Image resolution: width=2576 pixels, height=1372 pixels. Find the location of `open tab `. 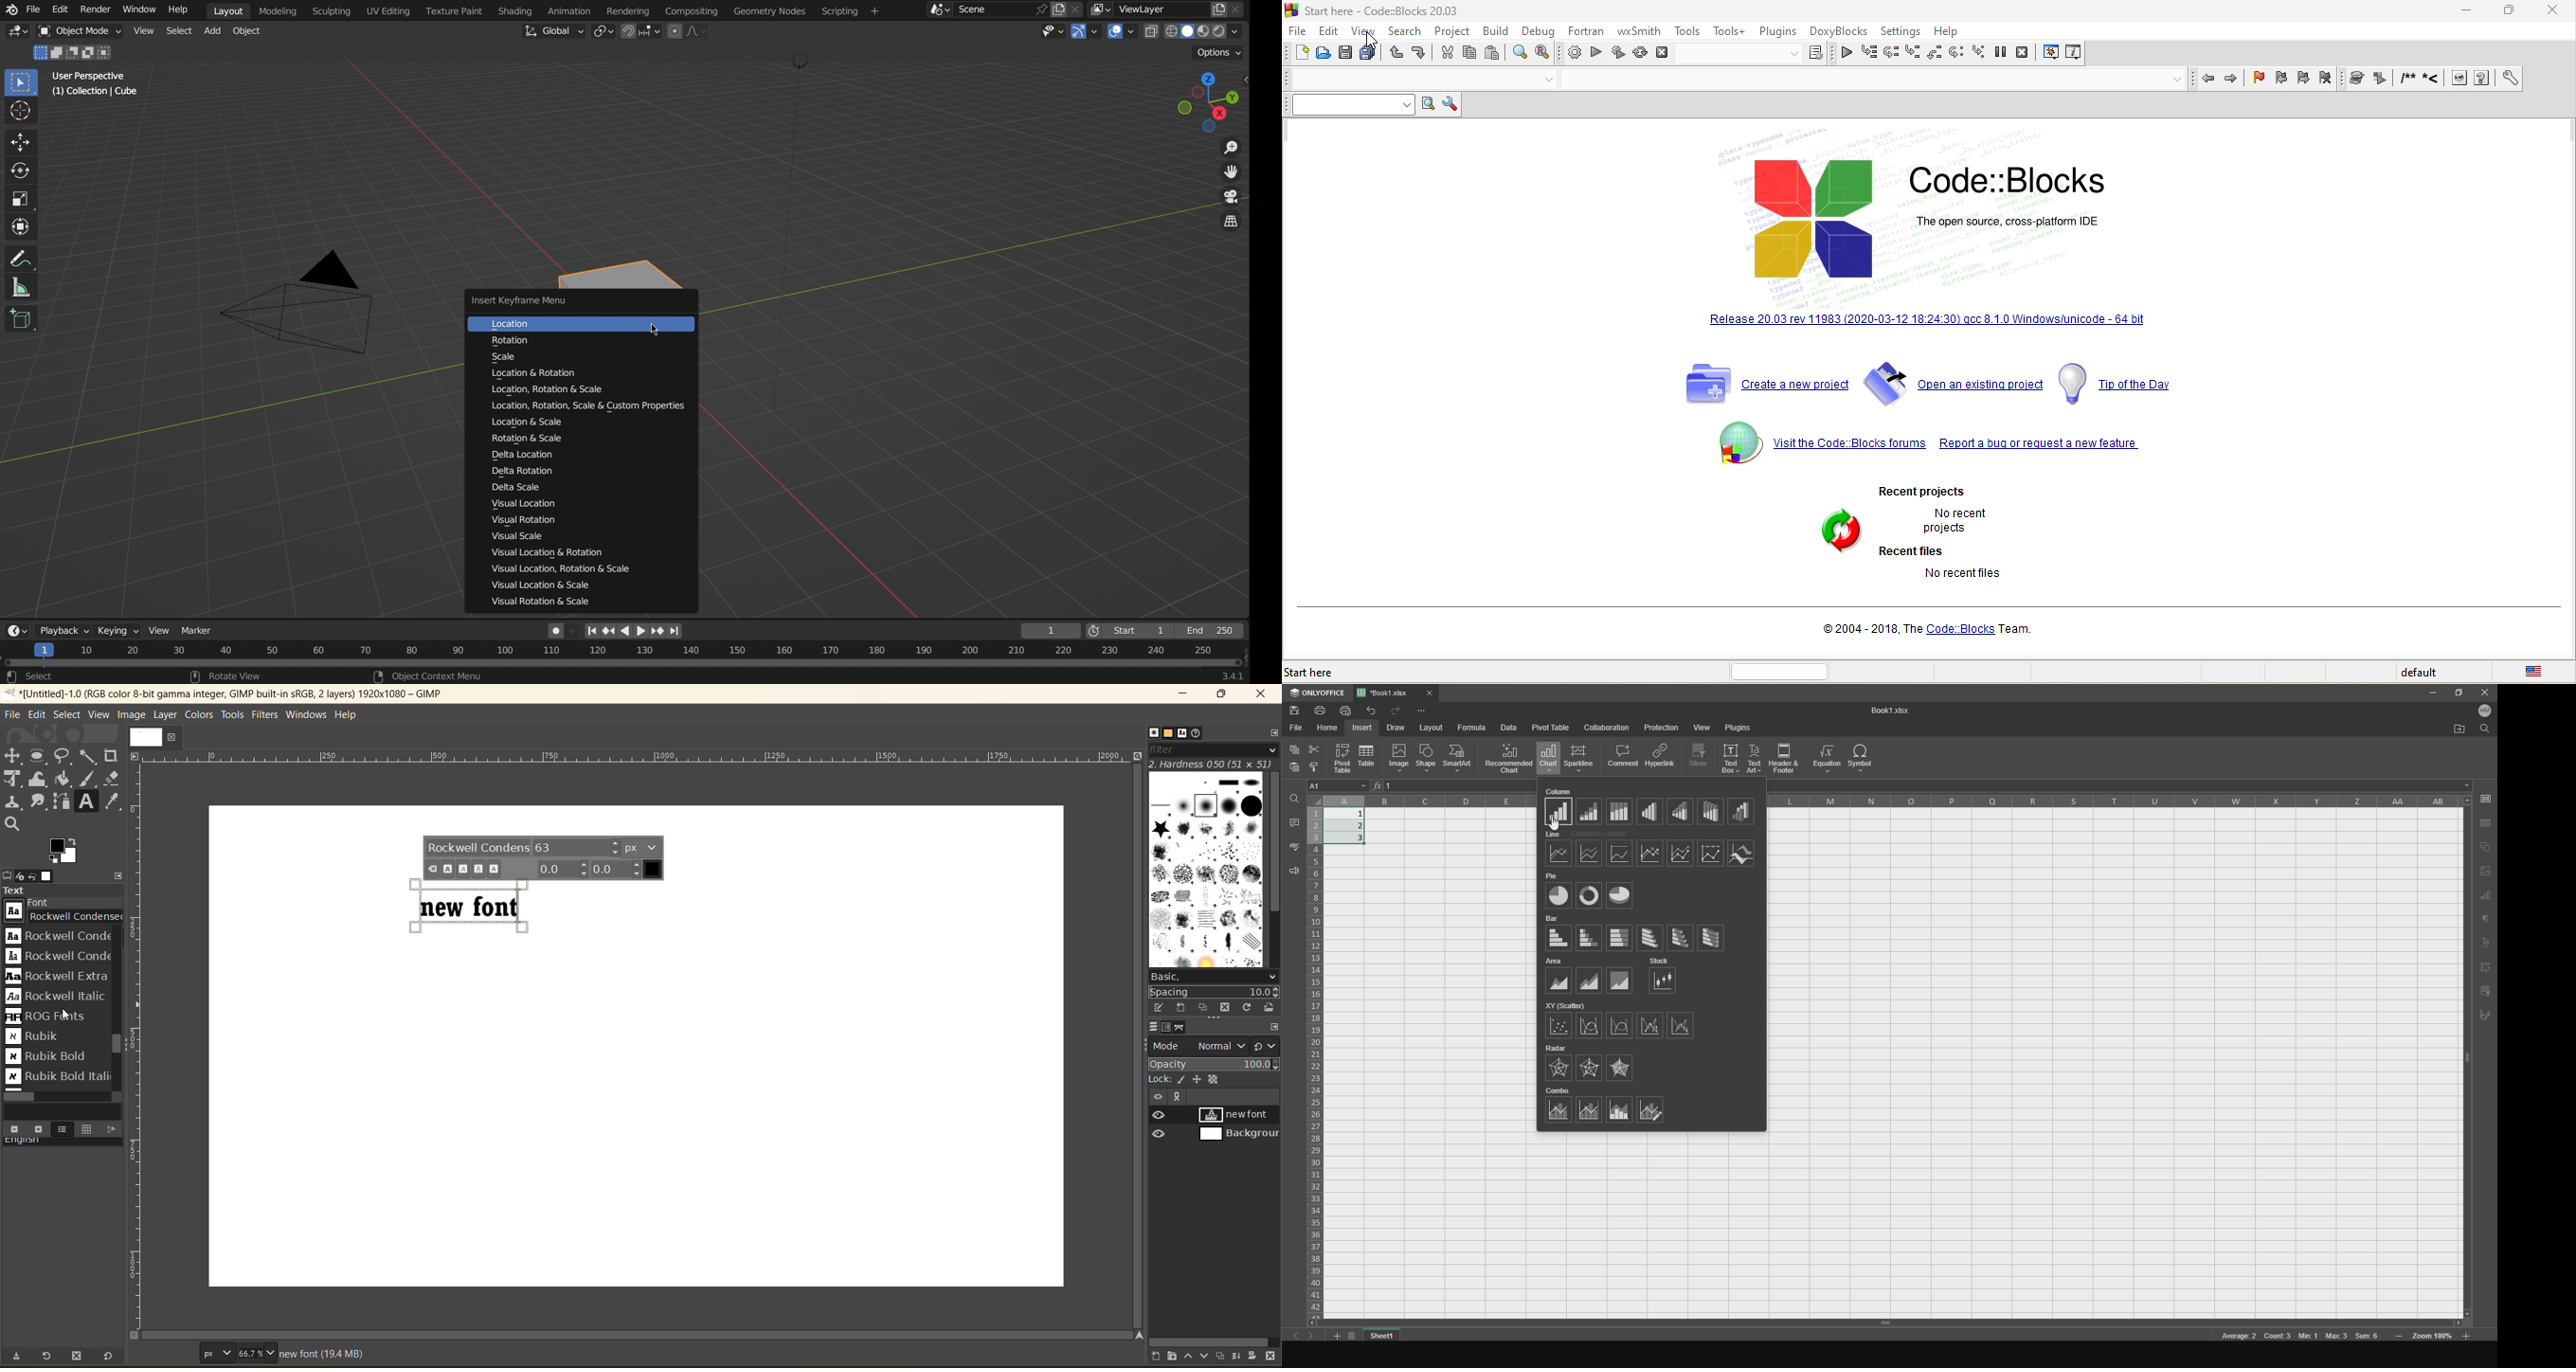

open tab  is located at coordinates (1869, 81).